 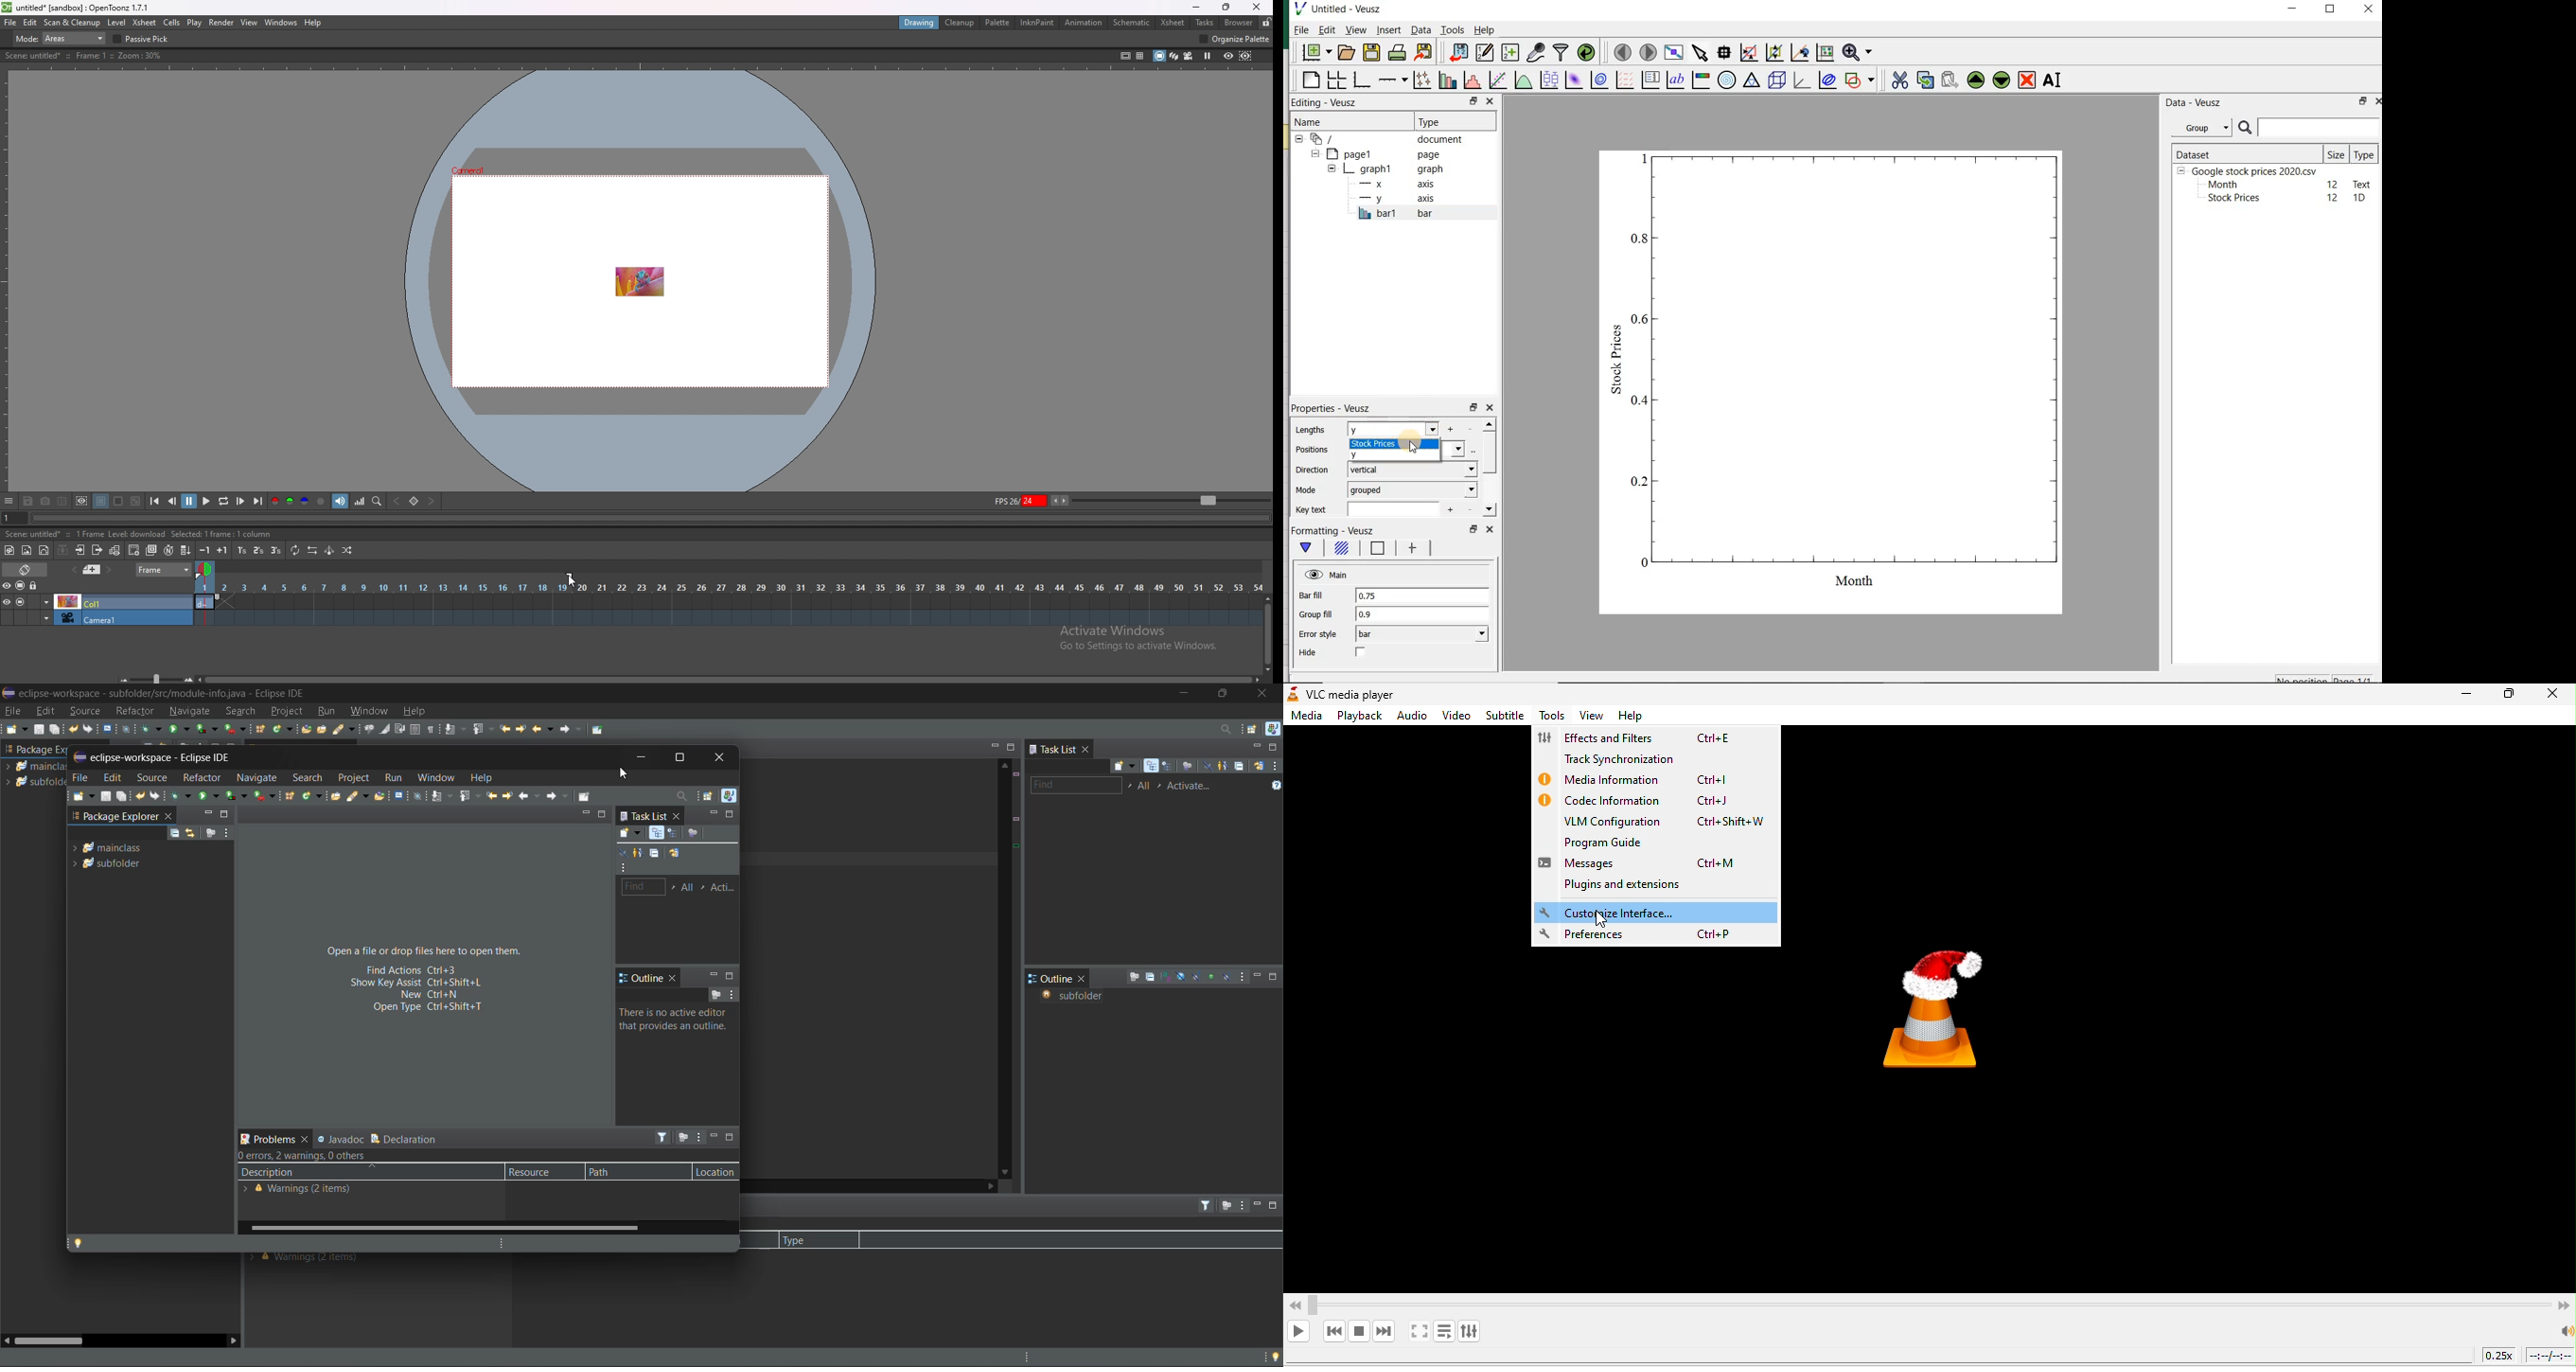 What do you see at coordinates (1197, 7) in the screenshot?
I see `minimize` at bounding box center [1197, 7].